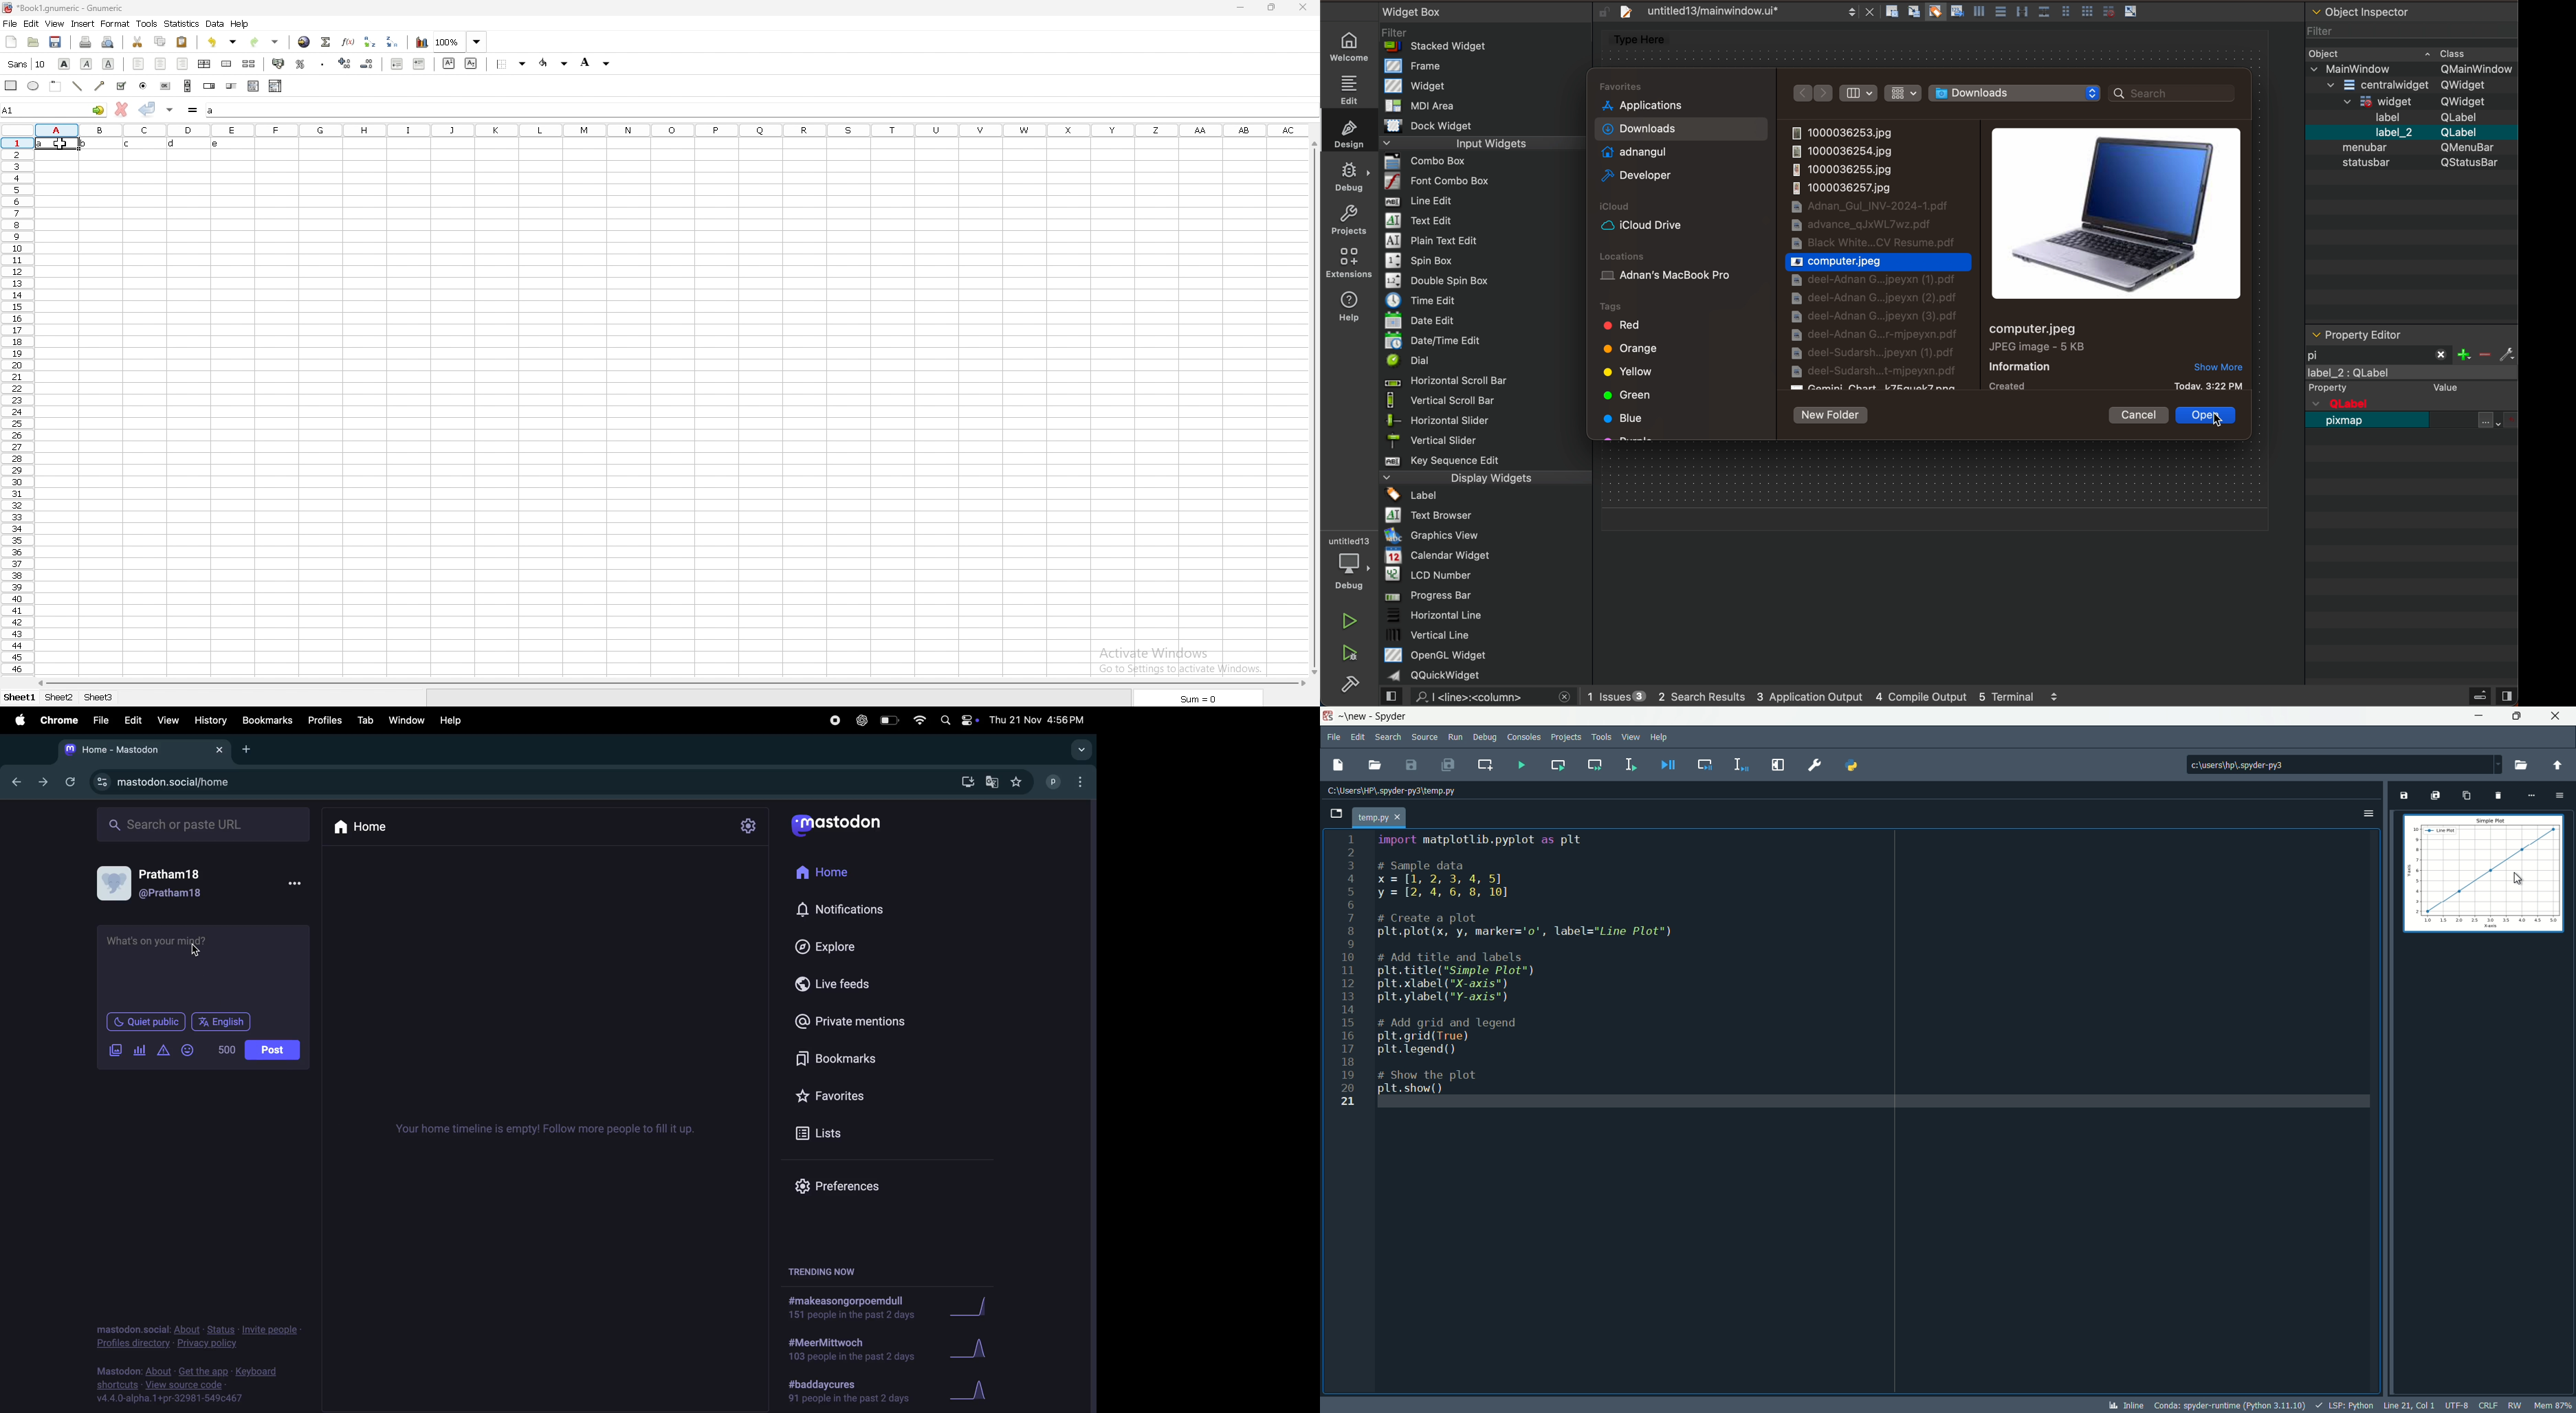  I want to click on hastag, so click(844, 1309).